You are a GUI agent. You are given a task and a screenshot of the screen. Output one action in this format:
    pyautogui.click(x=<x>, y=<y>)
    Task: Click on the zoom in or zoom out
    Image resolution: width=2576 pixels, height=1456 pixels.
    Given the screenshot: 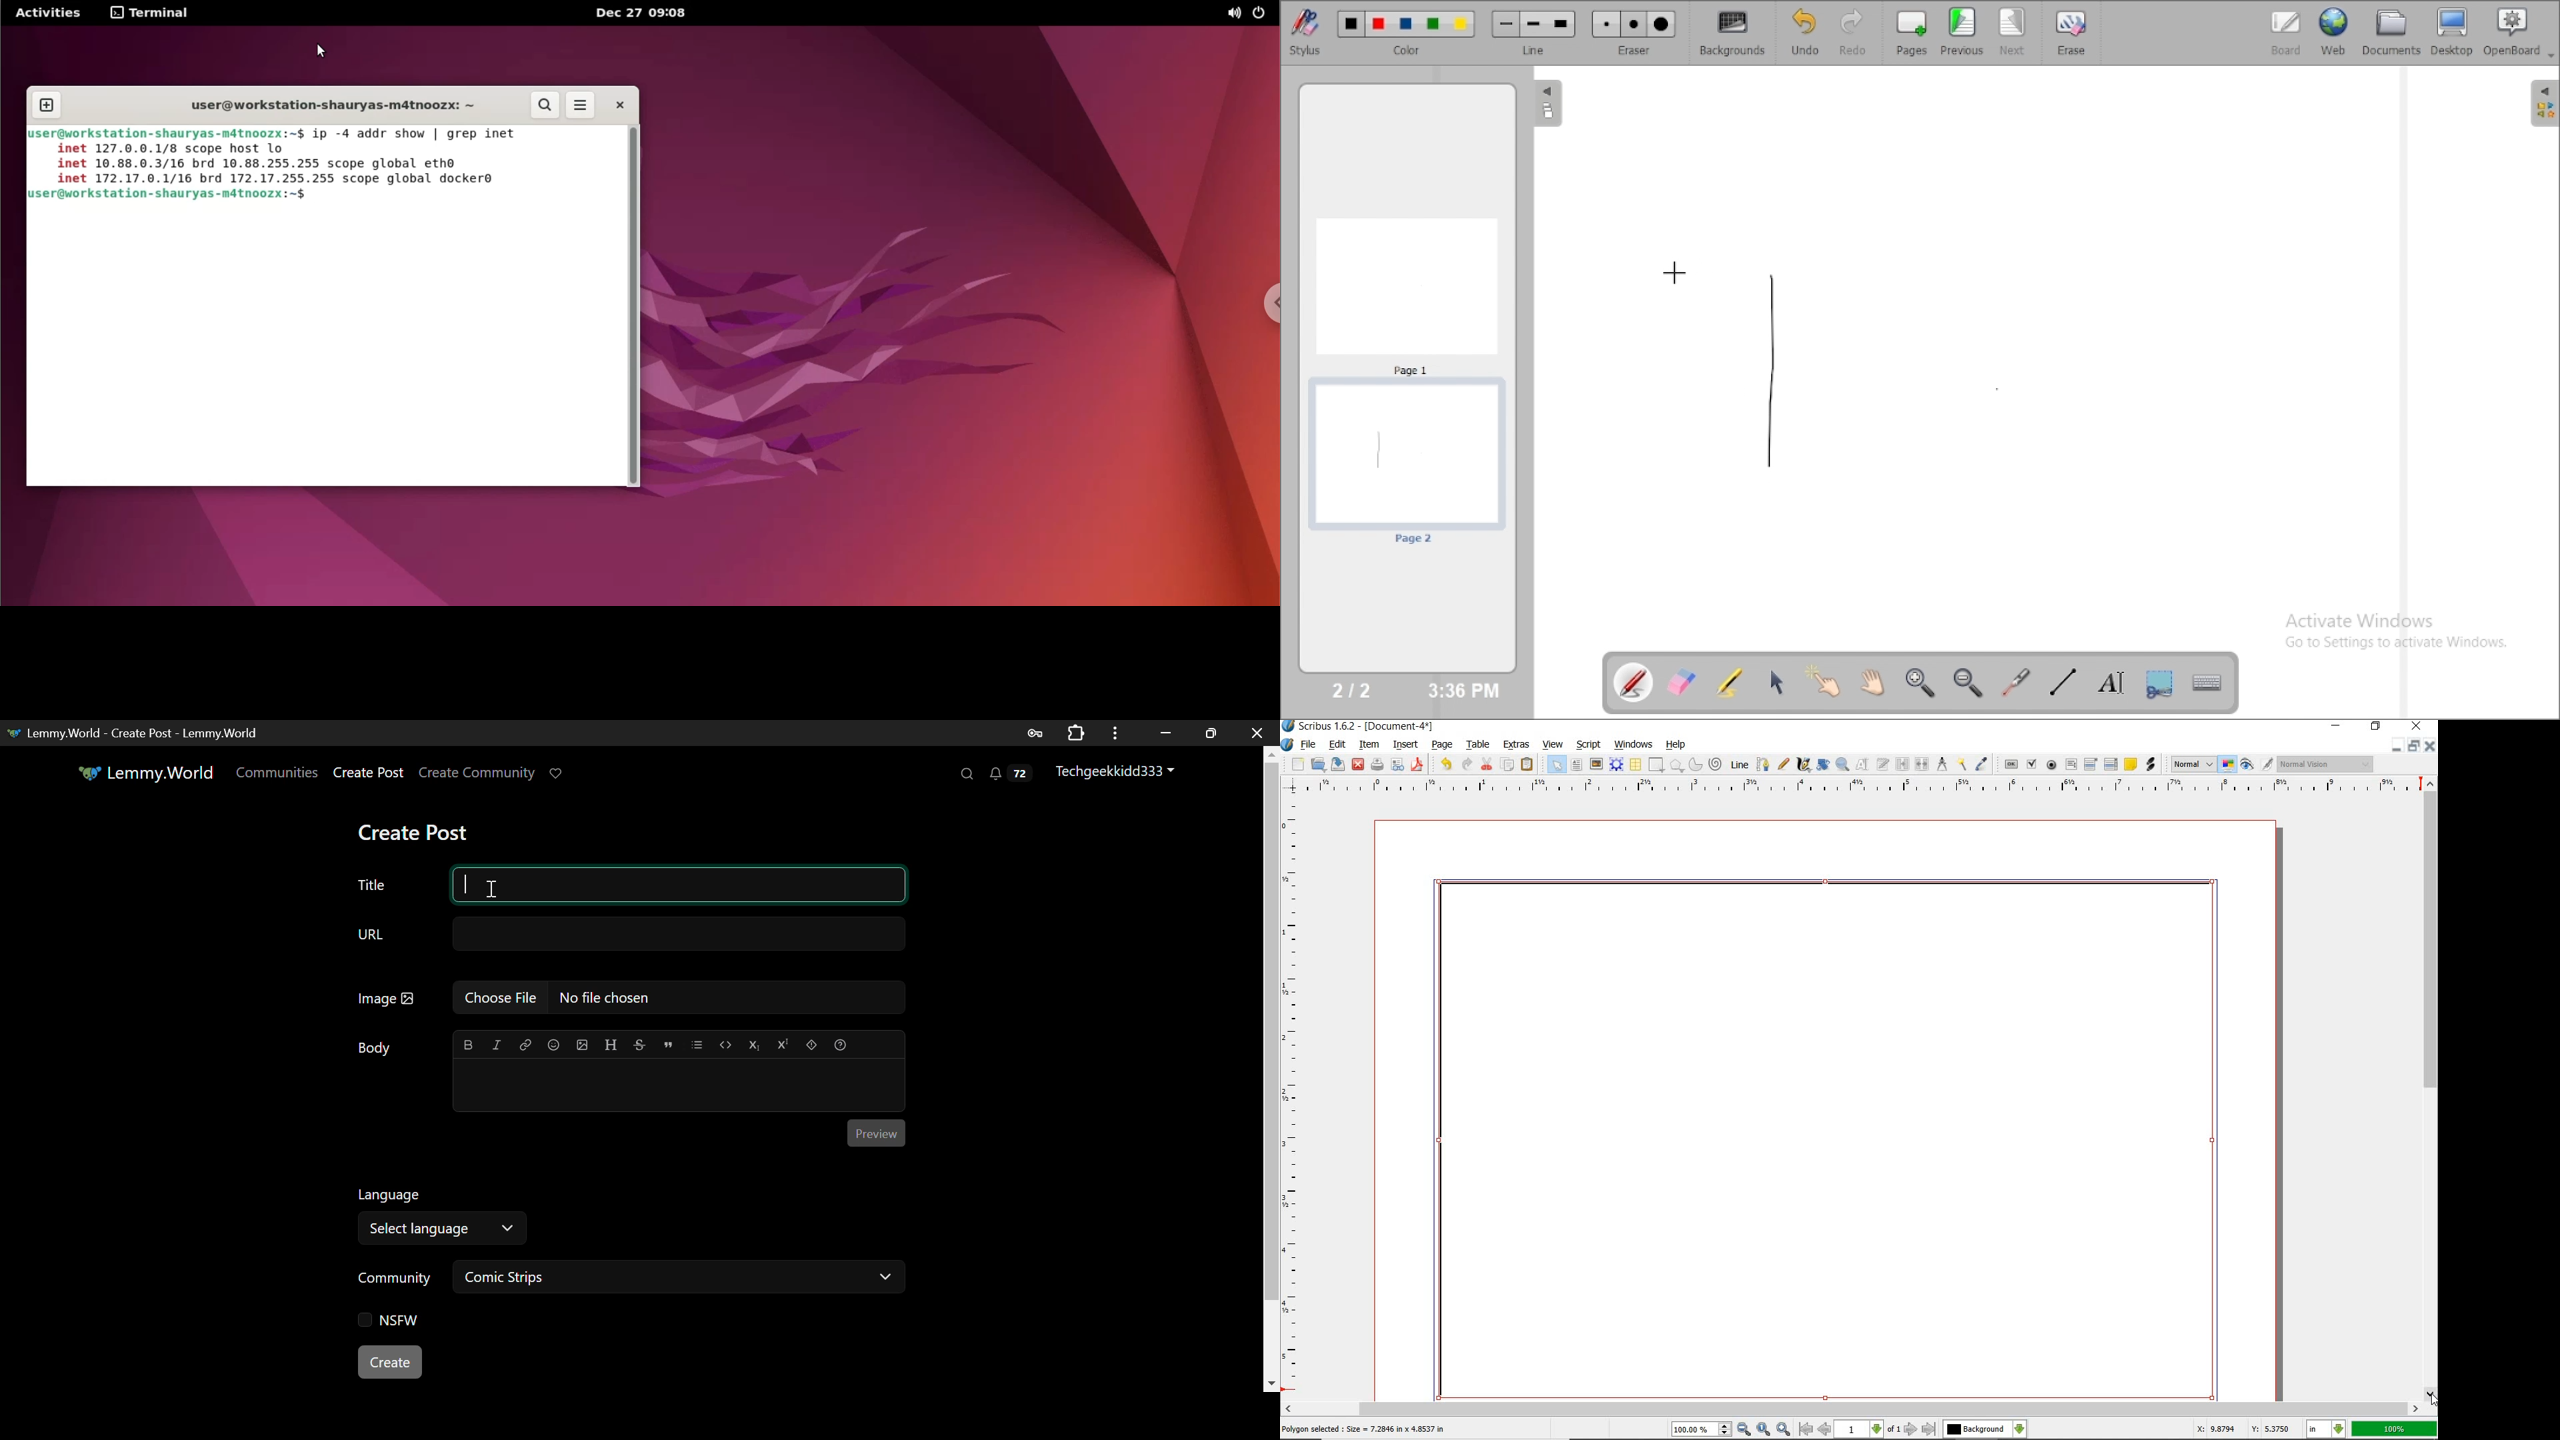 What is the action you would take?
    pyautogui.click(x=1842, y=766)
    